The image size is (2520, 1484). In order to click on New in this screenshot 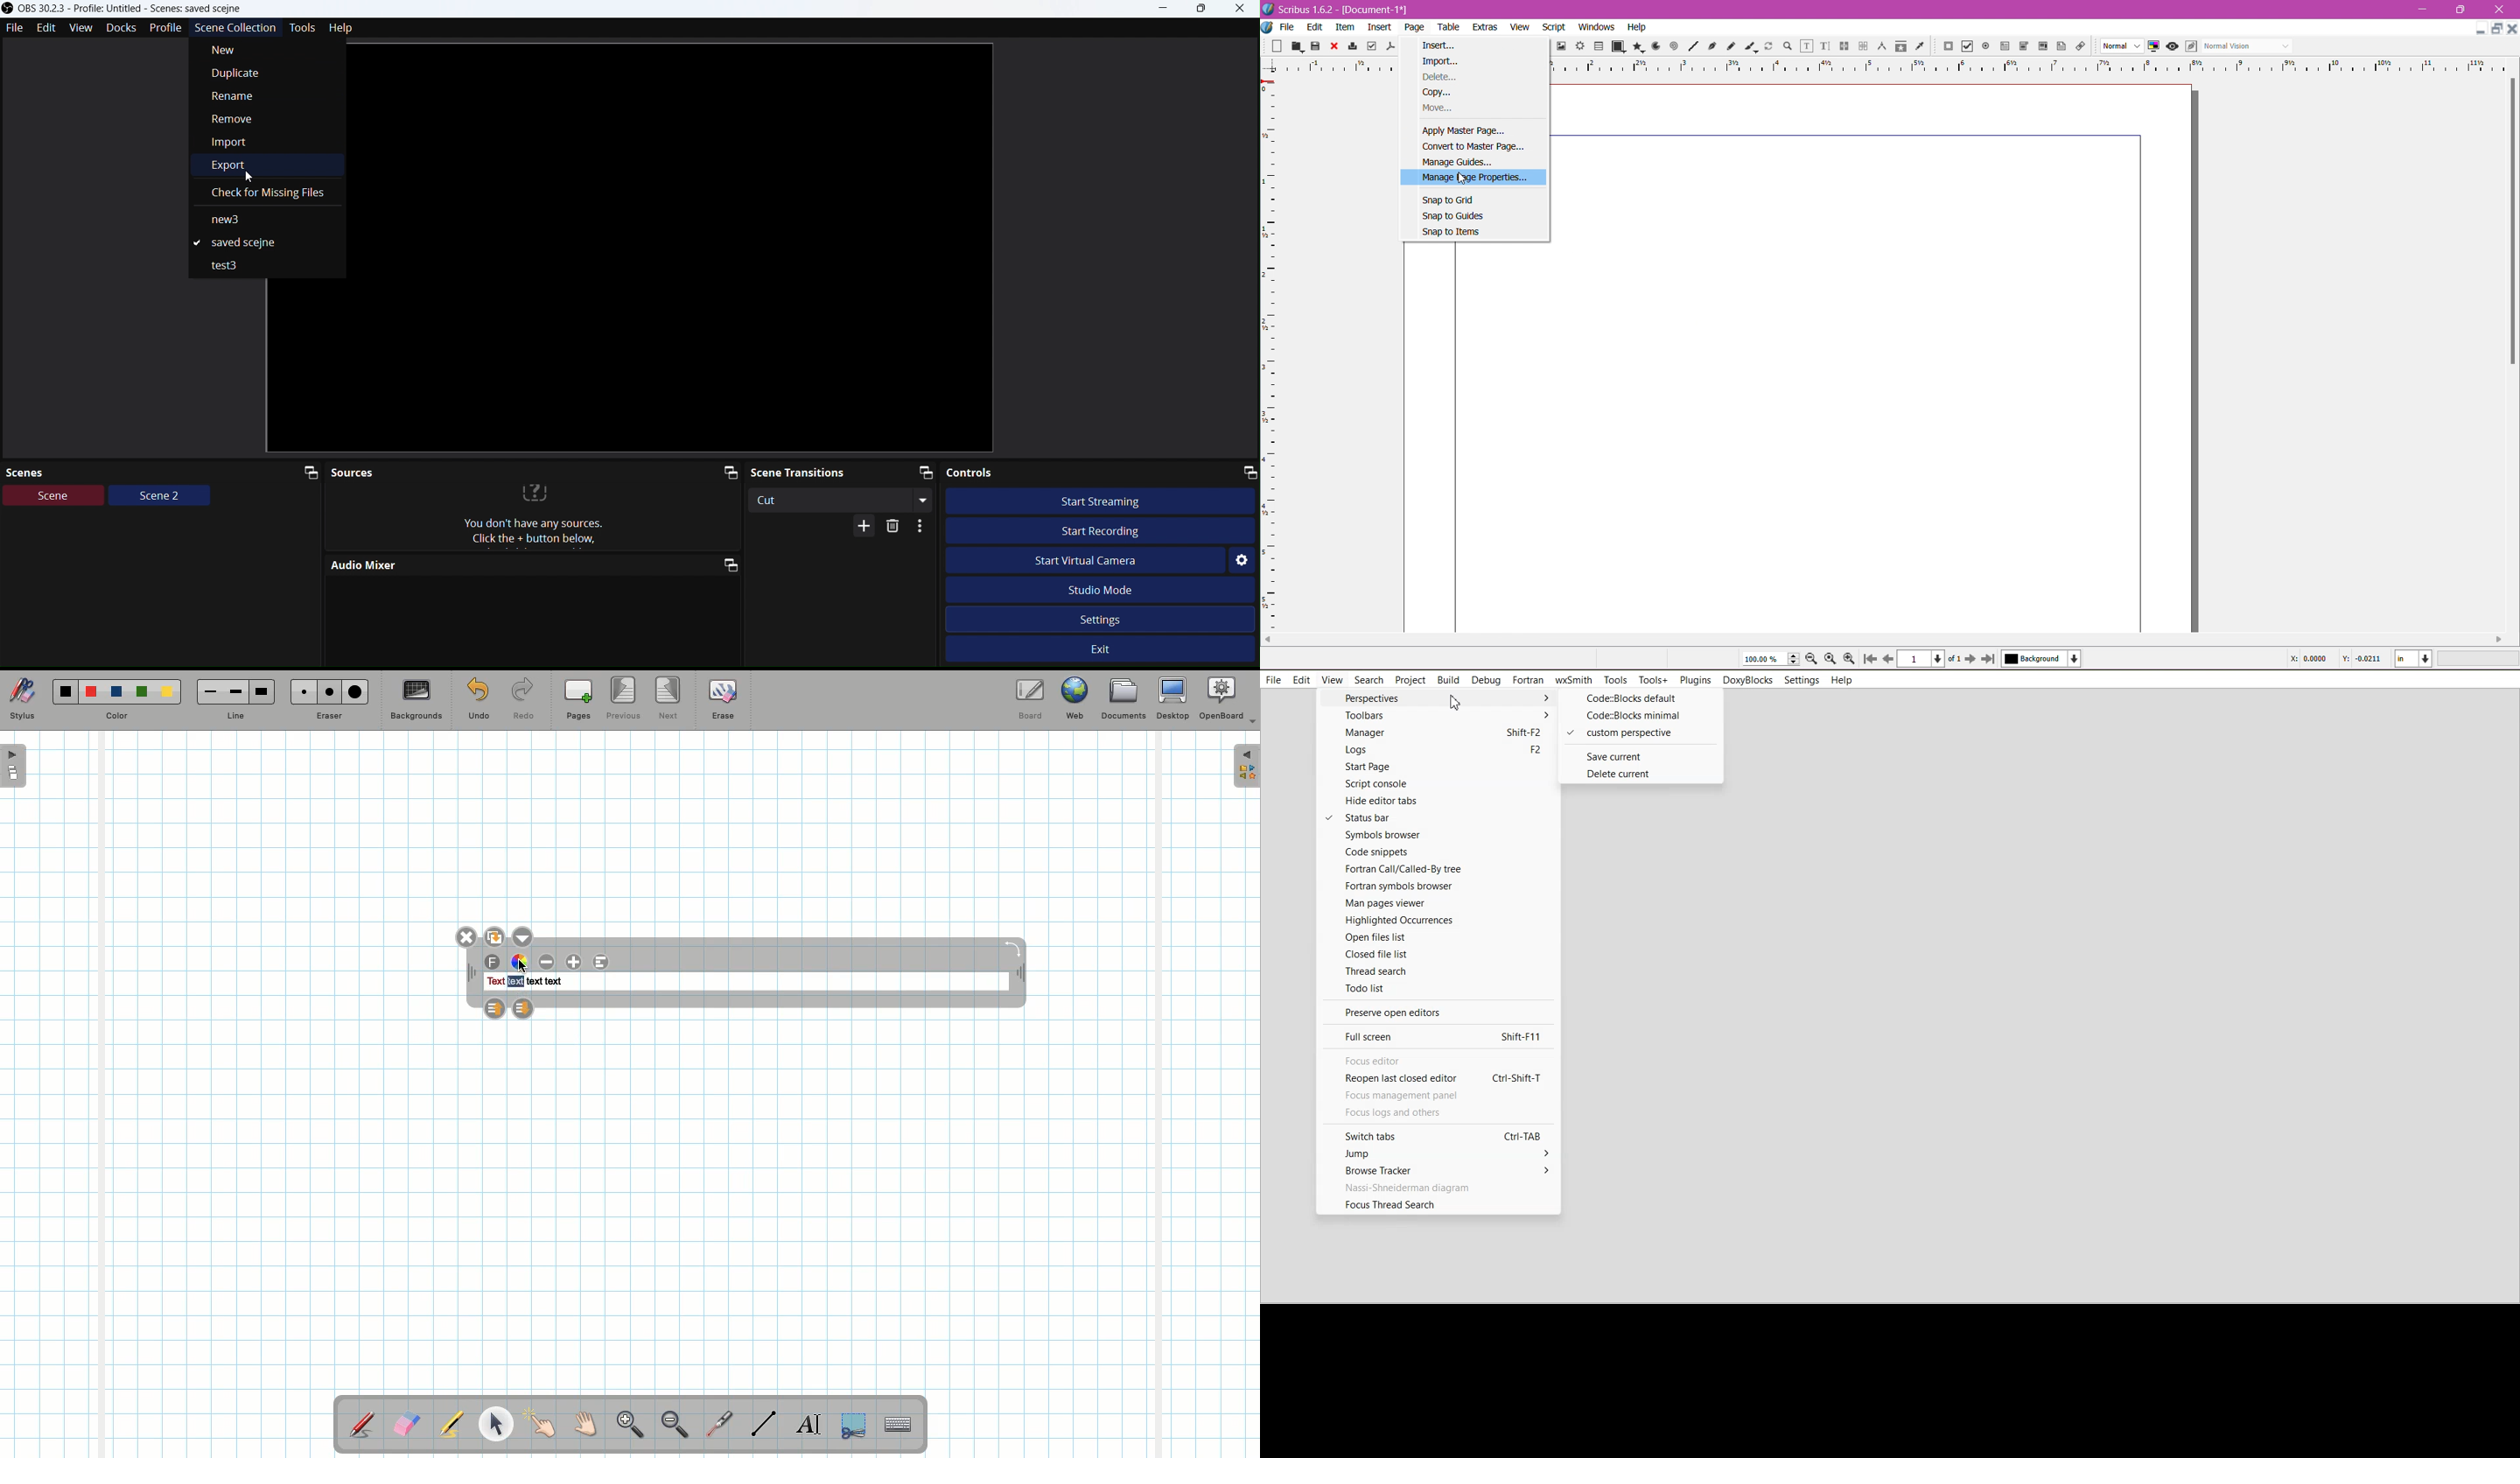, I will do `click(262, 49)`.